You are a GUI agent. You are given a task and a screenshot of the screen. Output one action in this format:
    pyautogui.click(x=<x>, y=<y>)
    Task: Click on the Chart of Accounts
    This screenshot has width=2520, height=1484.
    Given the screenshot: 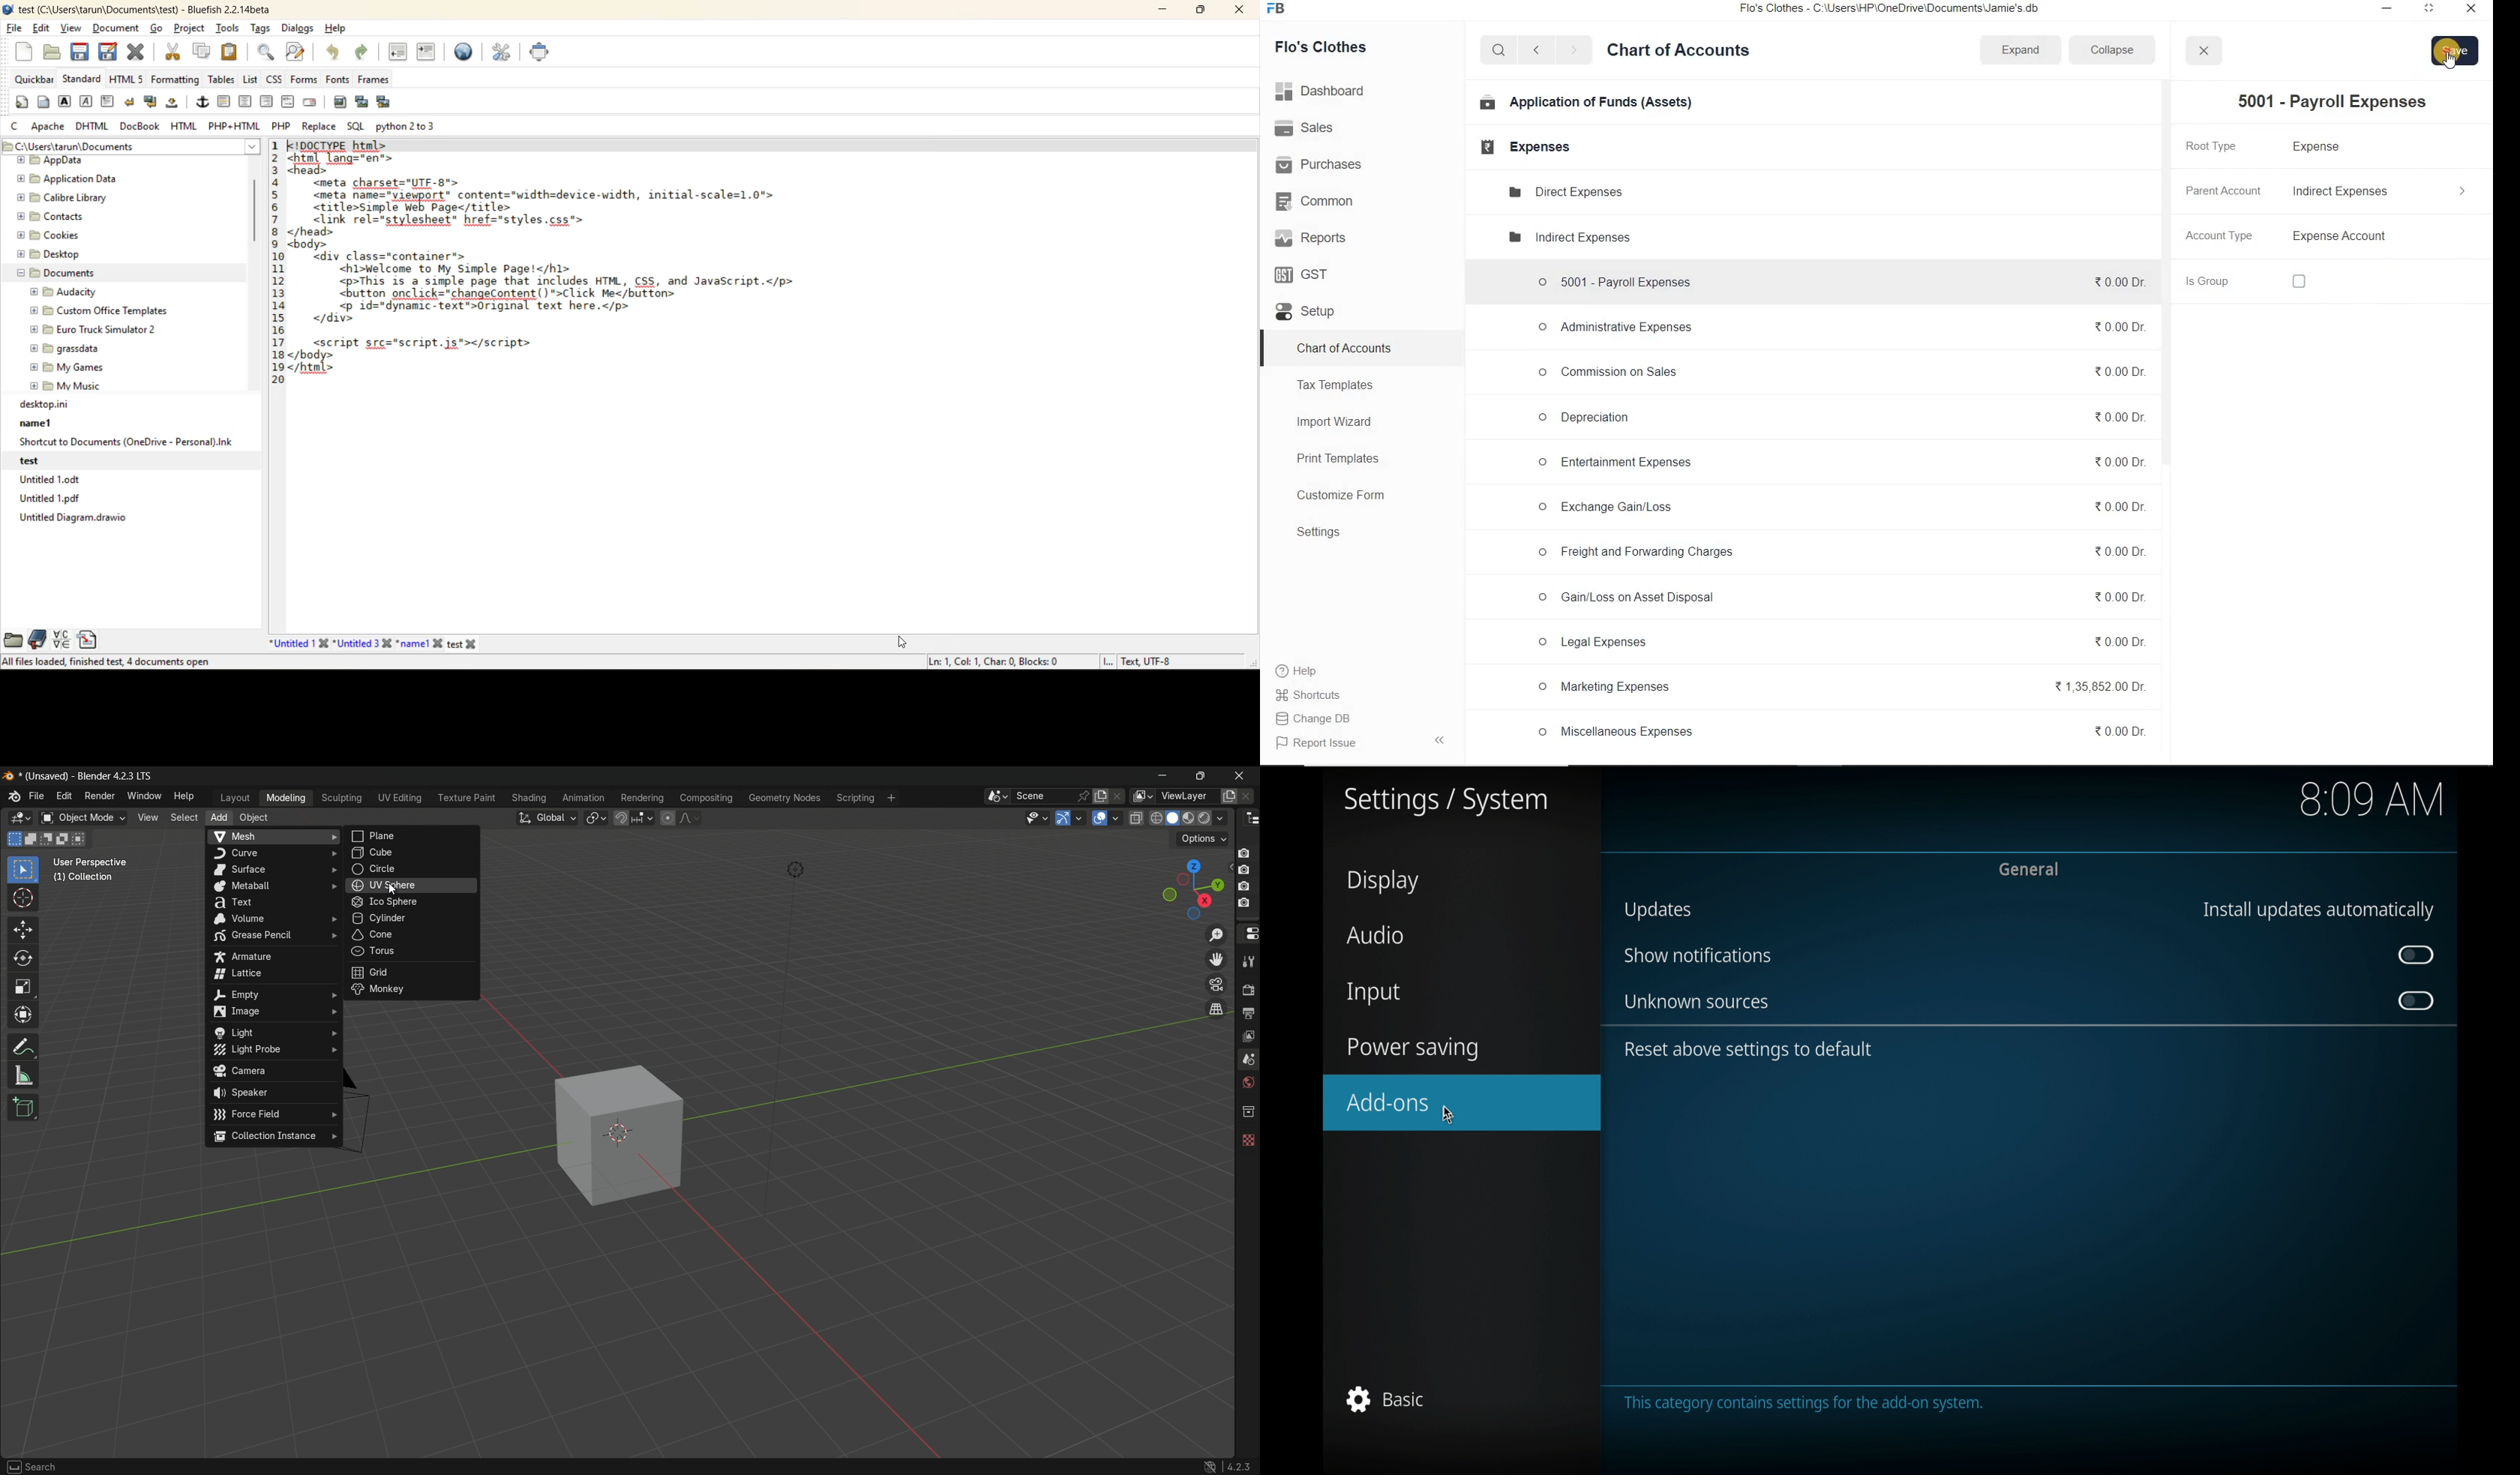 What is the action you would take?
    pyautogui.click(x=1344, y=349)
    